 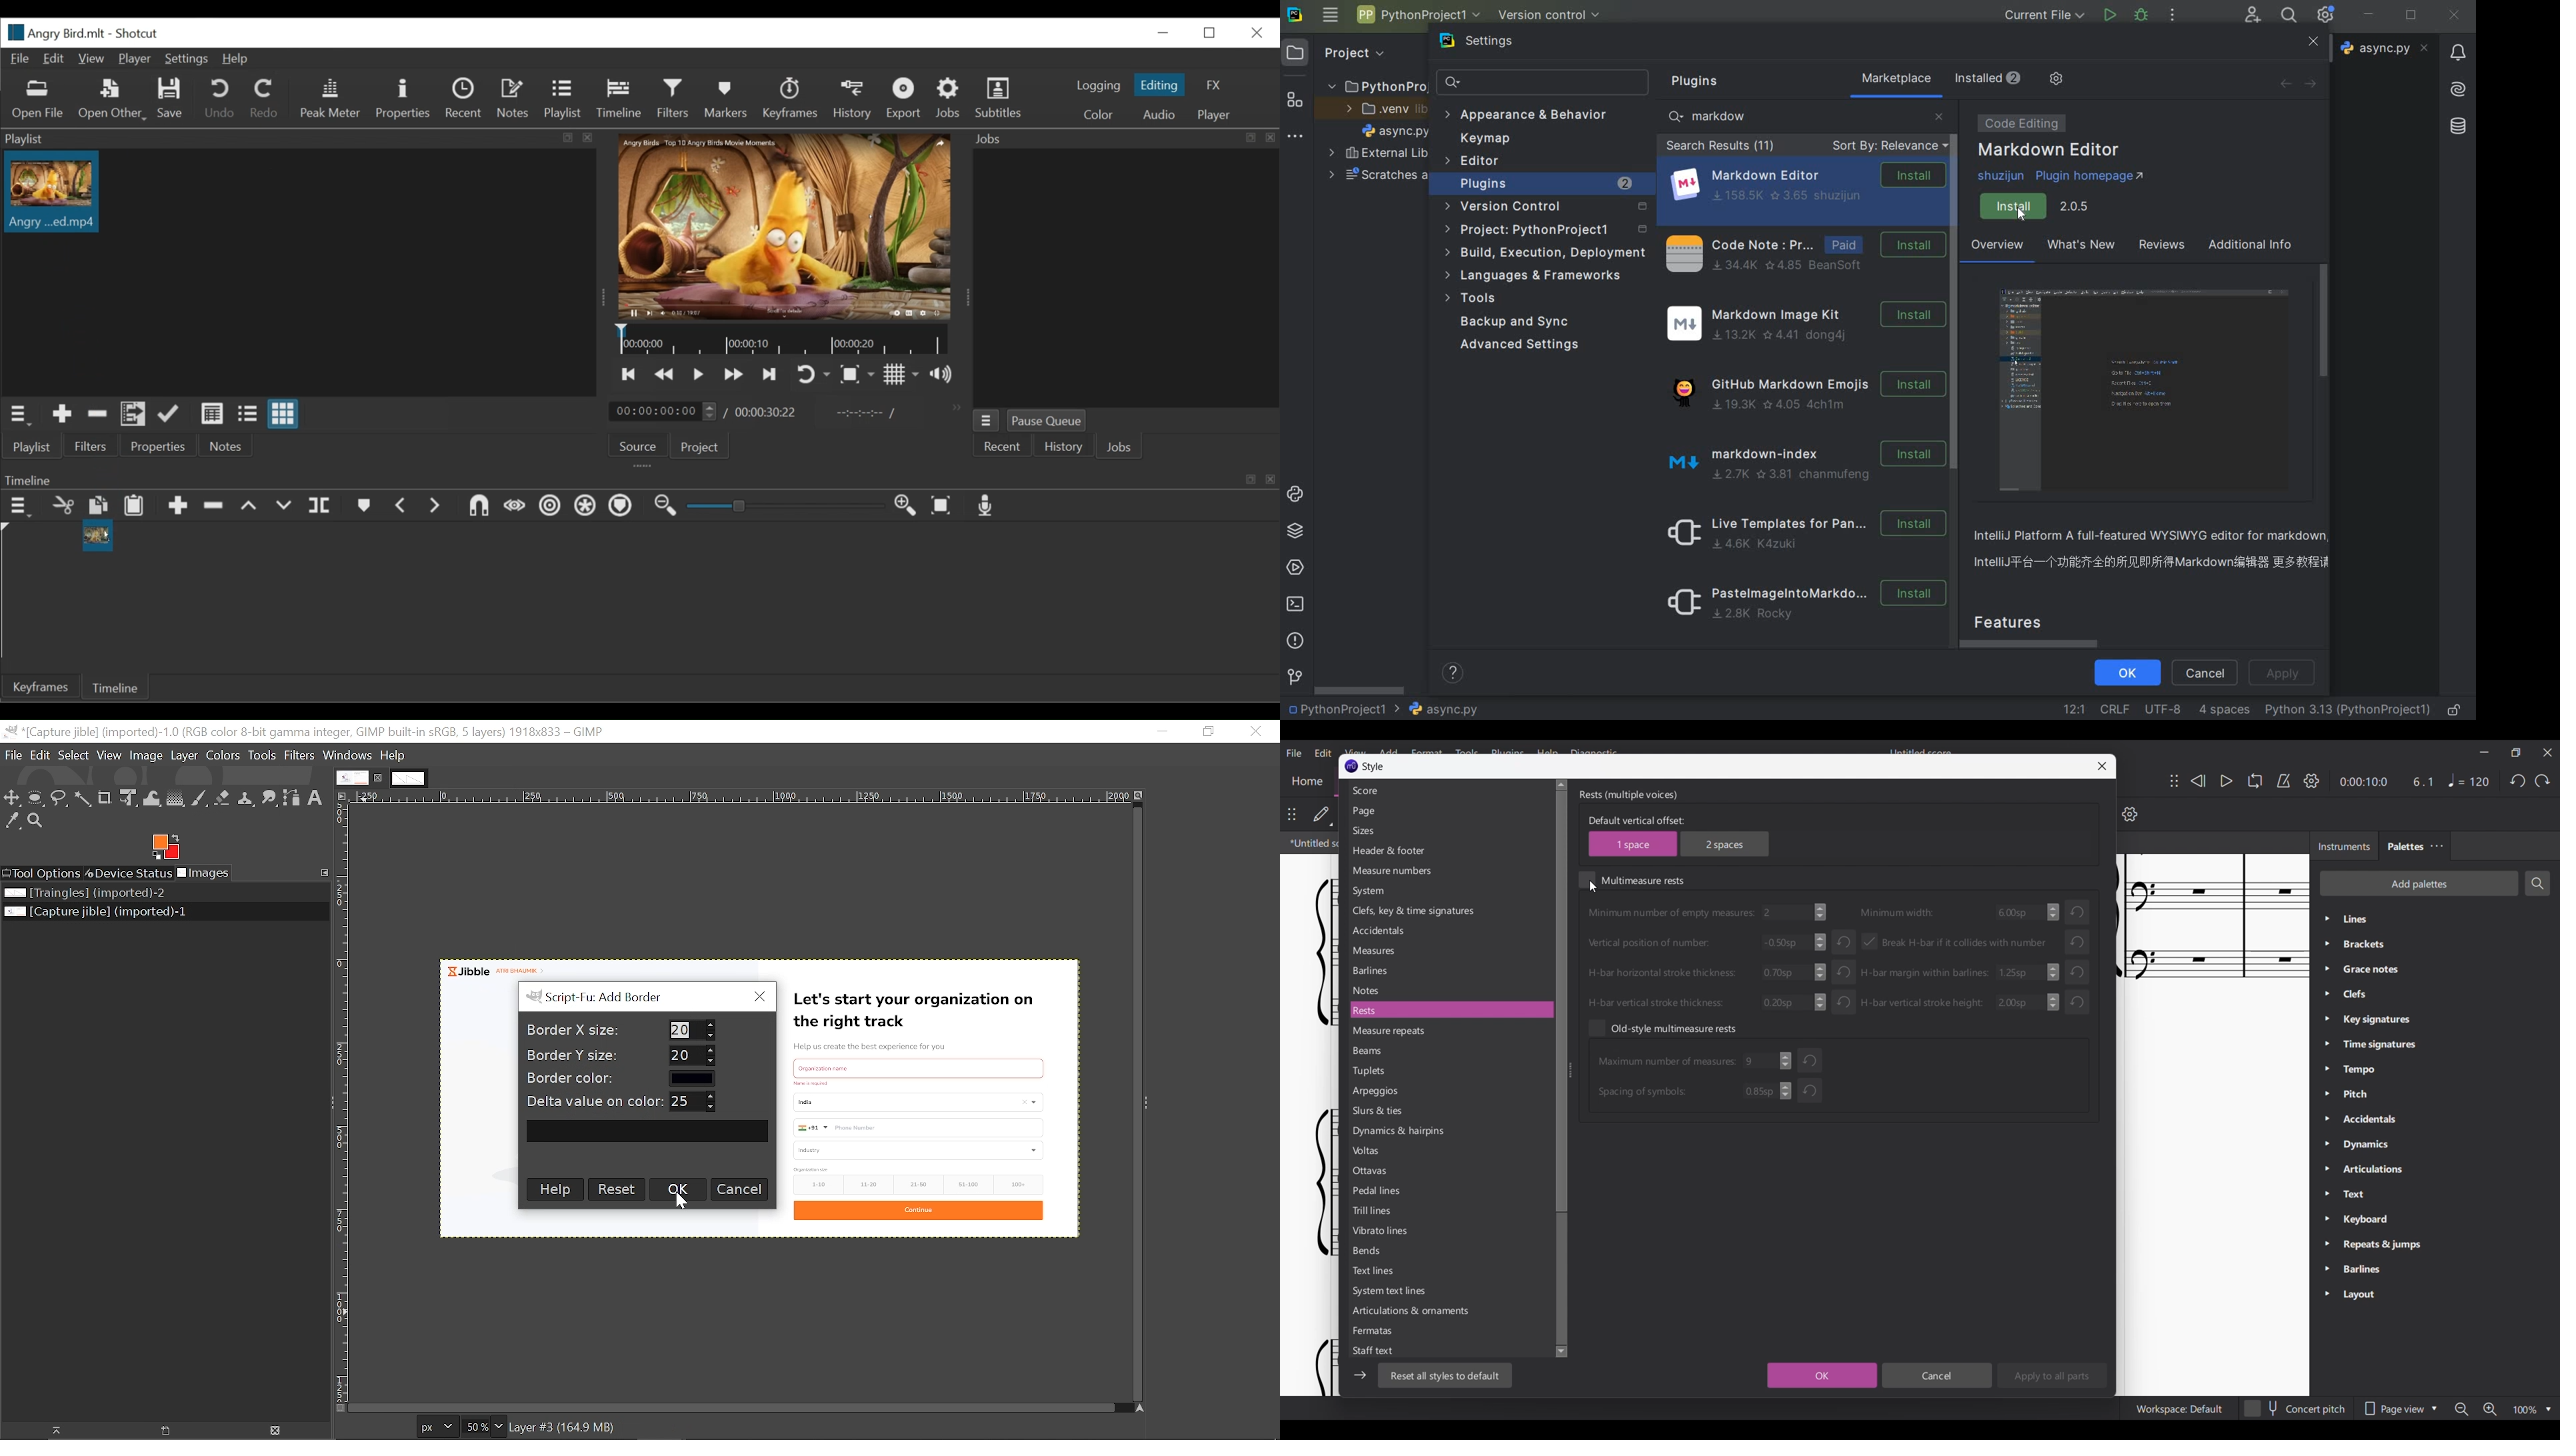 What do you see at coordinates (89, 446) in the screenshot?
I see `Filters` at bounding box center [89, 446].